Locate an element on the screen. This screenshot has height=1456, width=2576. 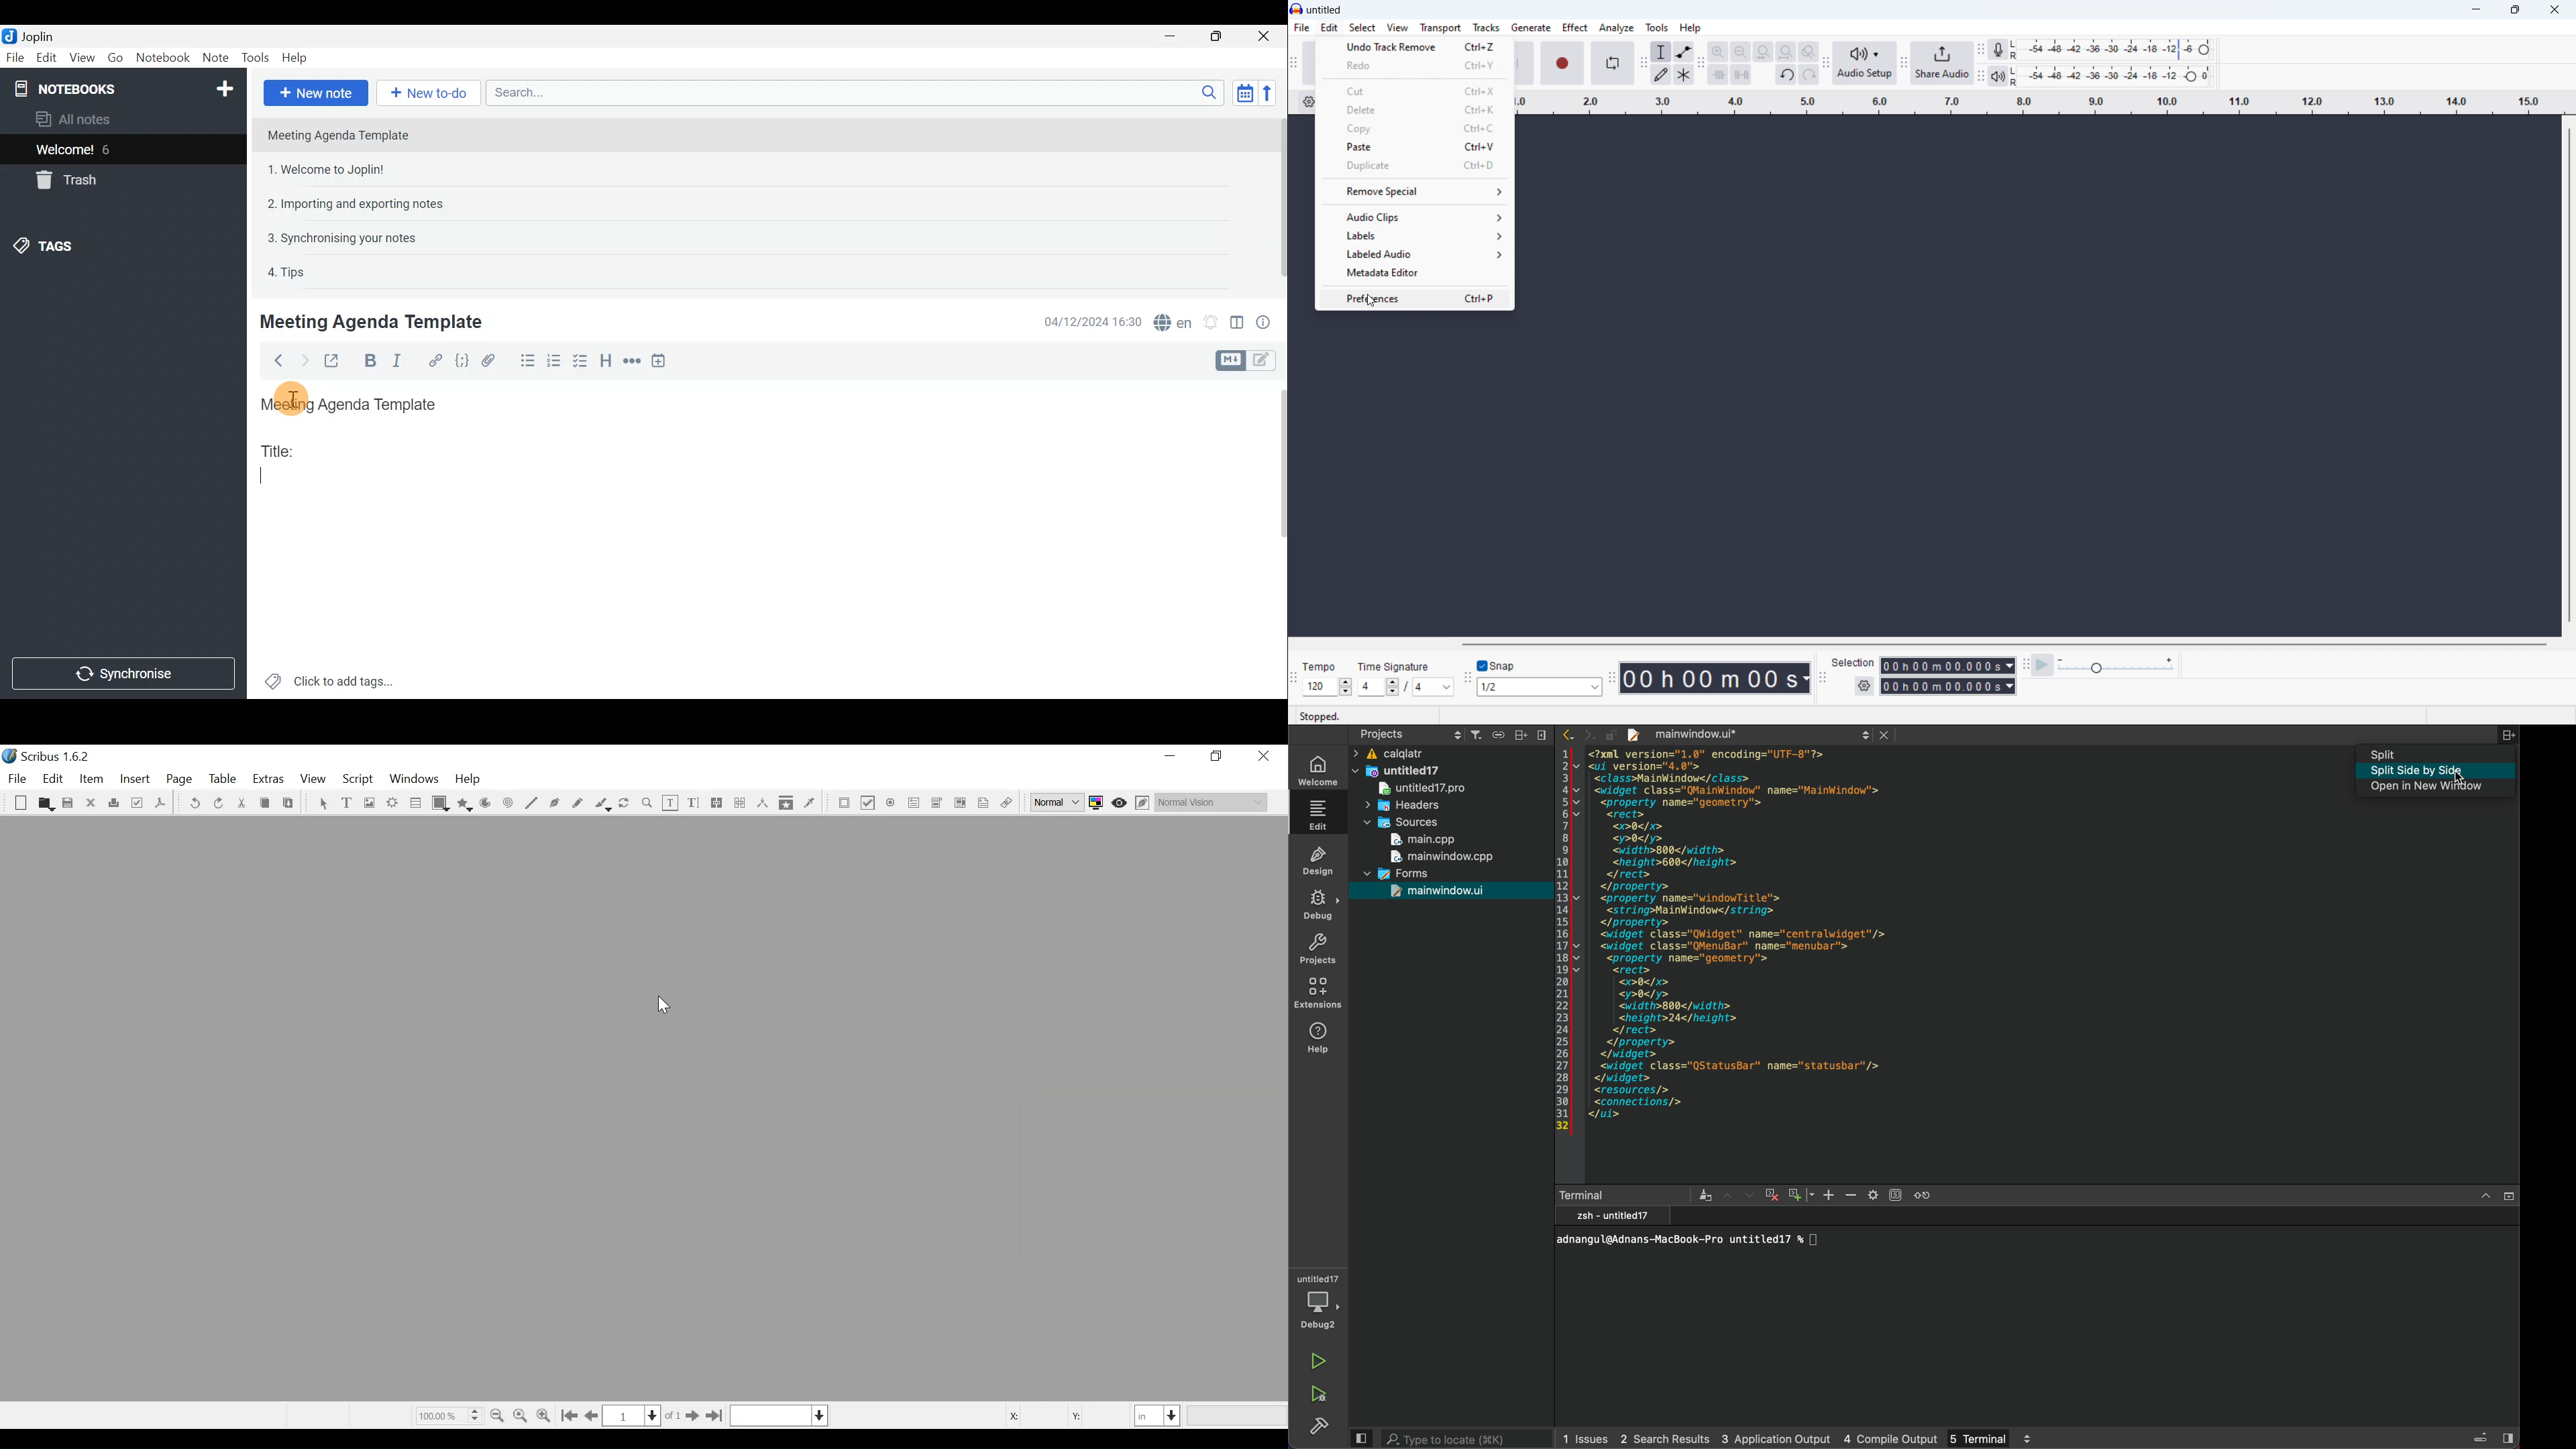
Cop is located at coordinates (264, 804).